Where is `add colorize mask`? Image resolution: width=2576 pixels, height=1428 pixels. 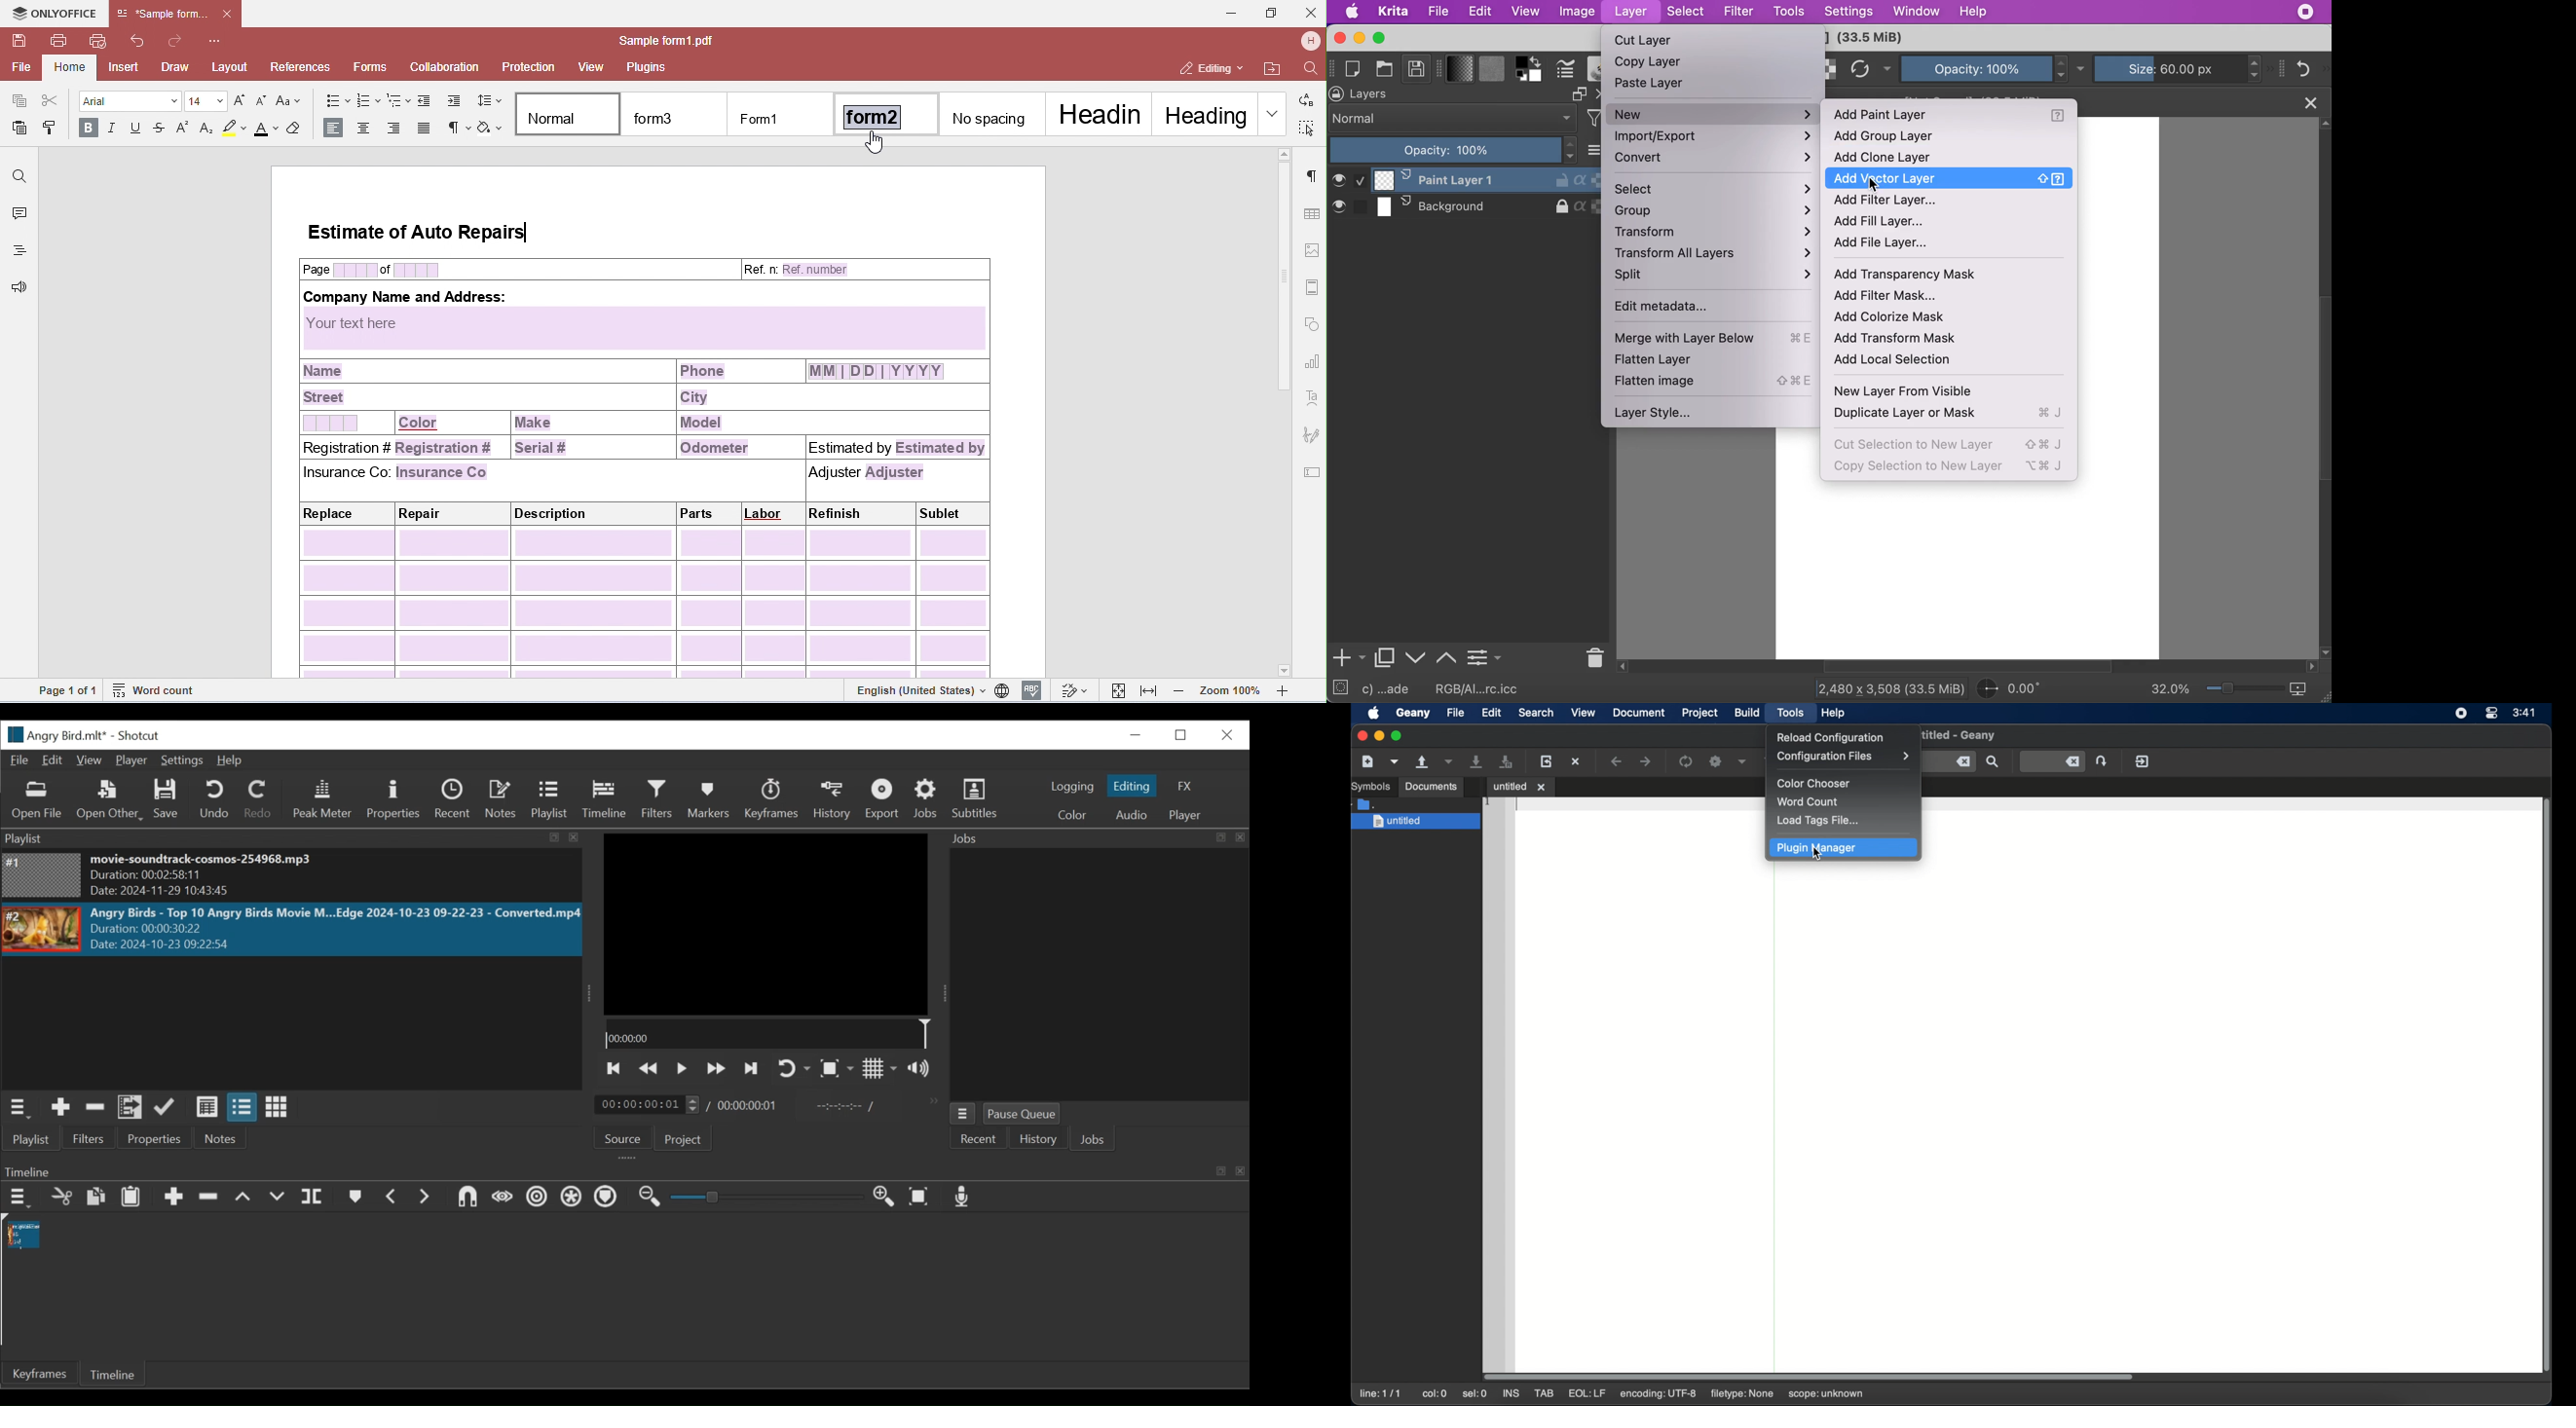 add colorize mask is located at coordinates (1897, 318).